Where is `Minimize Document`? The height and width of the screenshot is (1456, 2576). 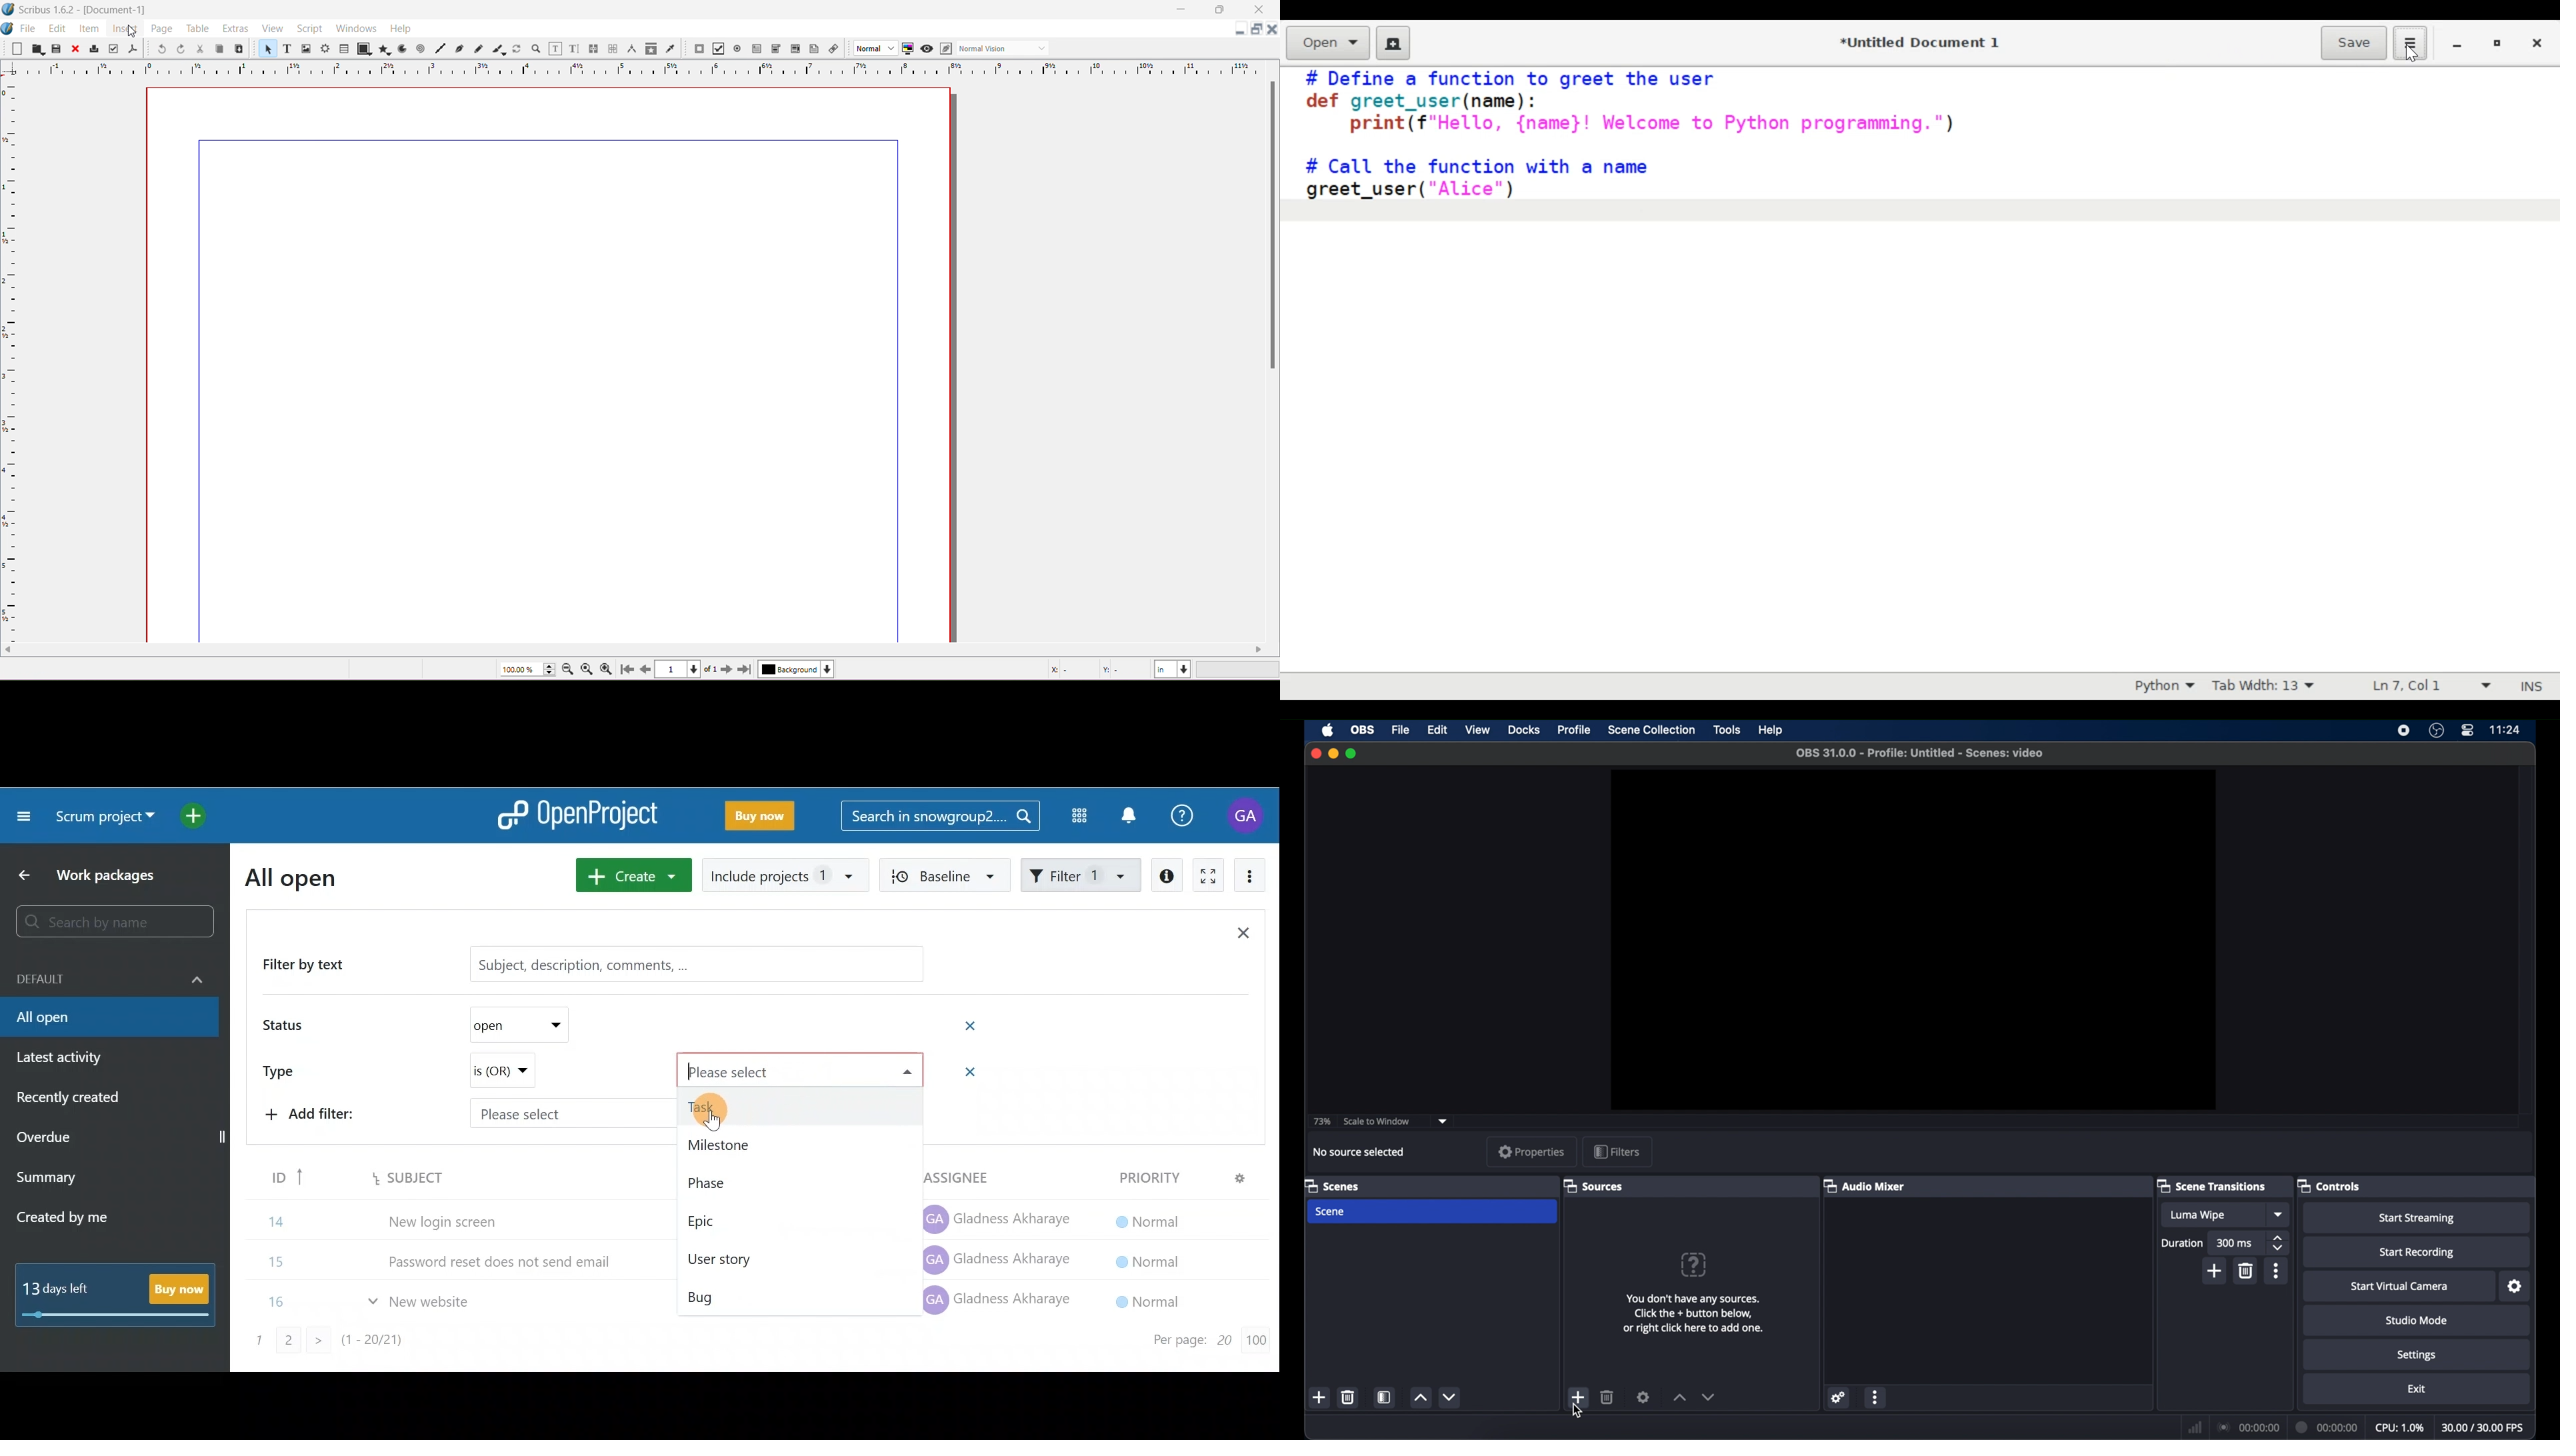 Minimize Document is located at coordinates (1240, 29).